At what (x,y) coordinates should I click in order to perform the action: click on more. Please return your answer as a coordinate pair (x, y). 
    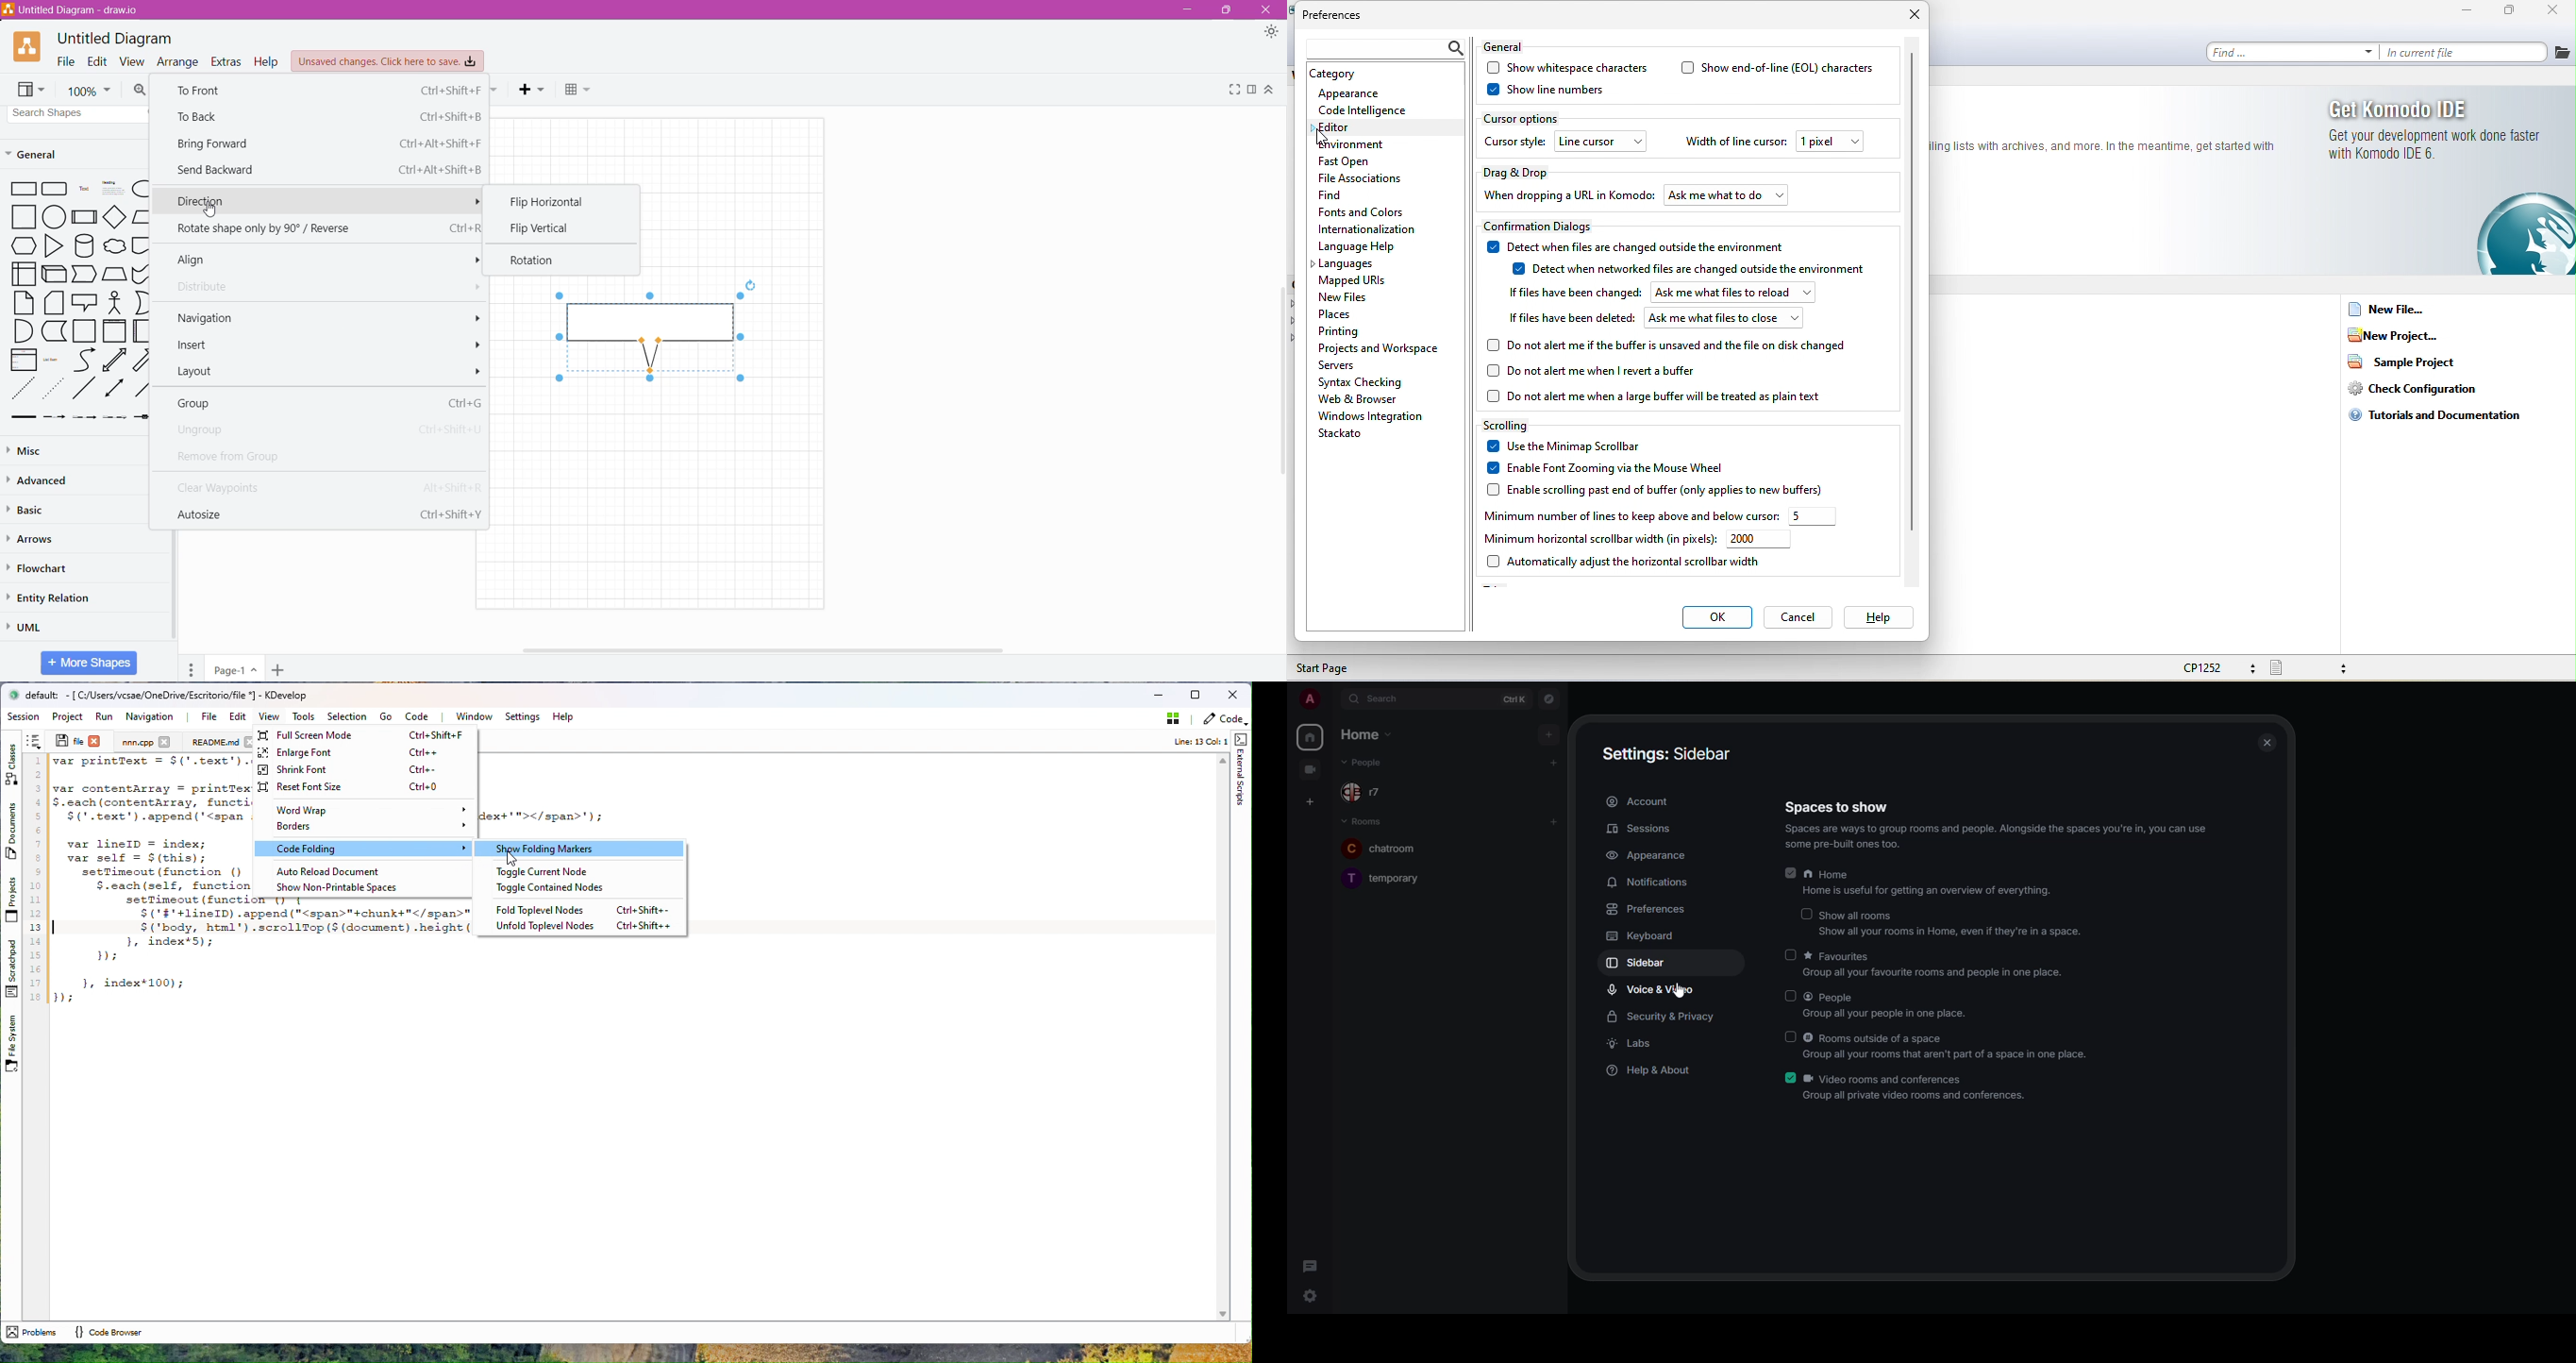
    Looking at the image, I should click on (471, 261).